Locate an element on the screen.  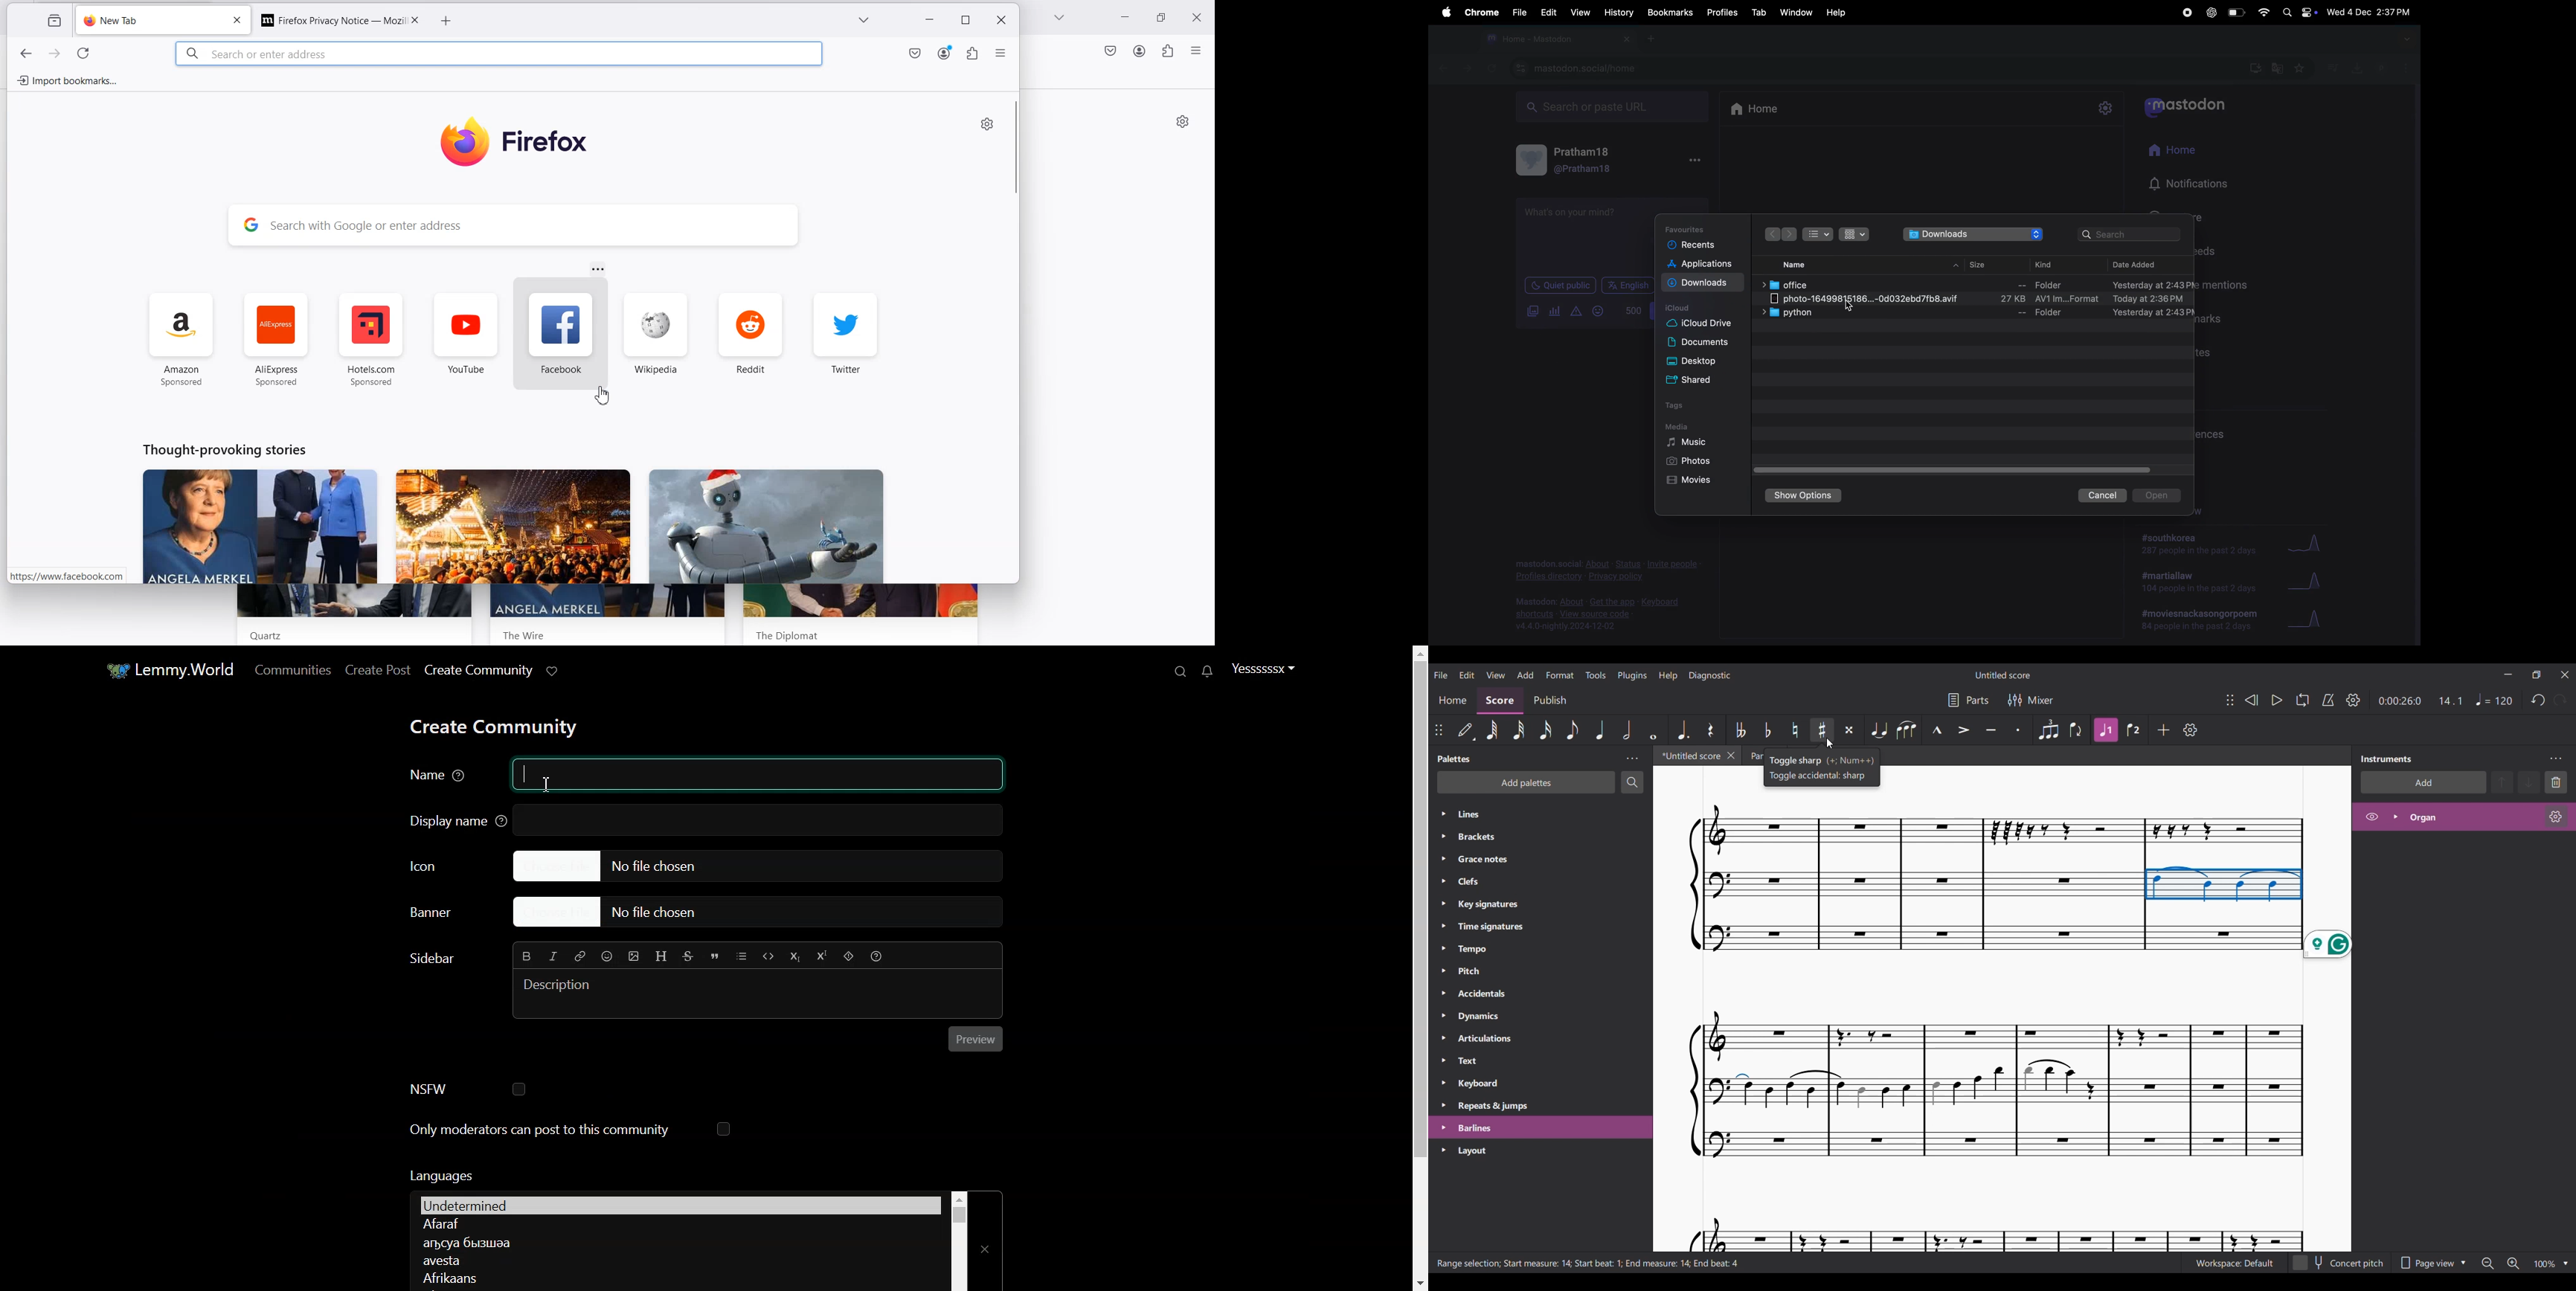
Languages is located at coordinates (680, 1204).